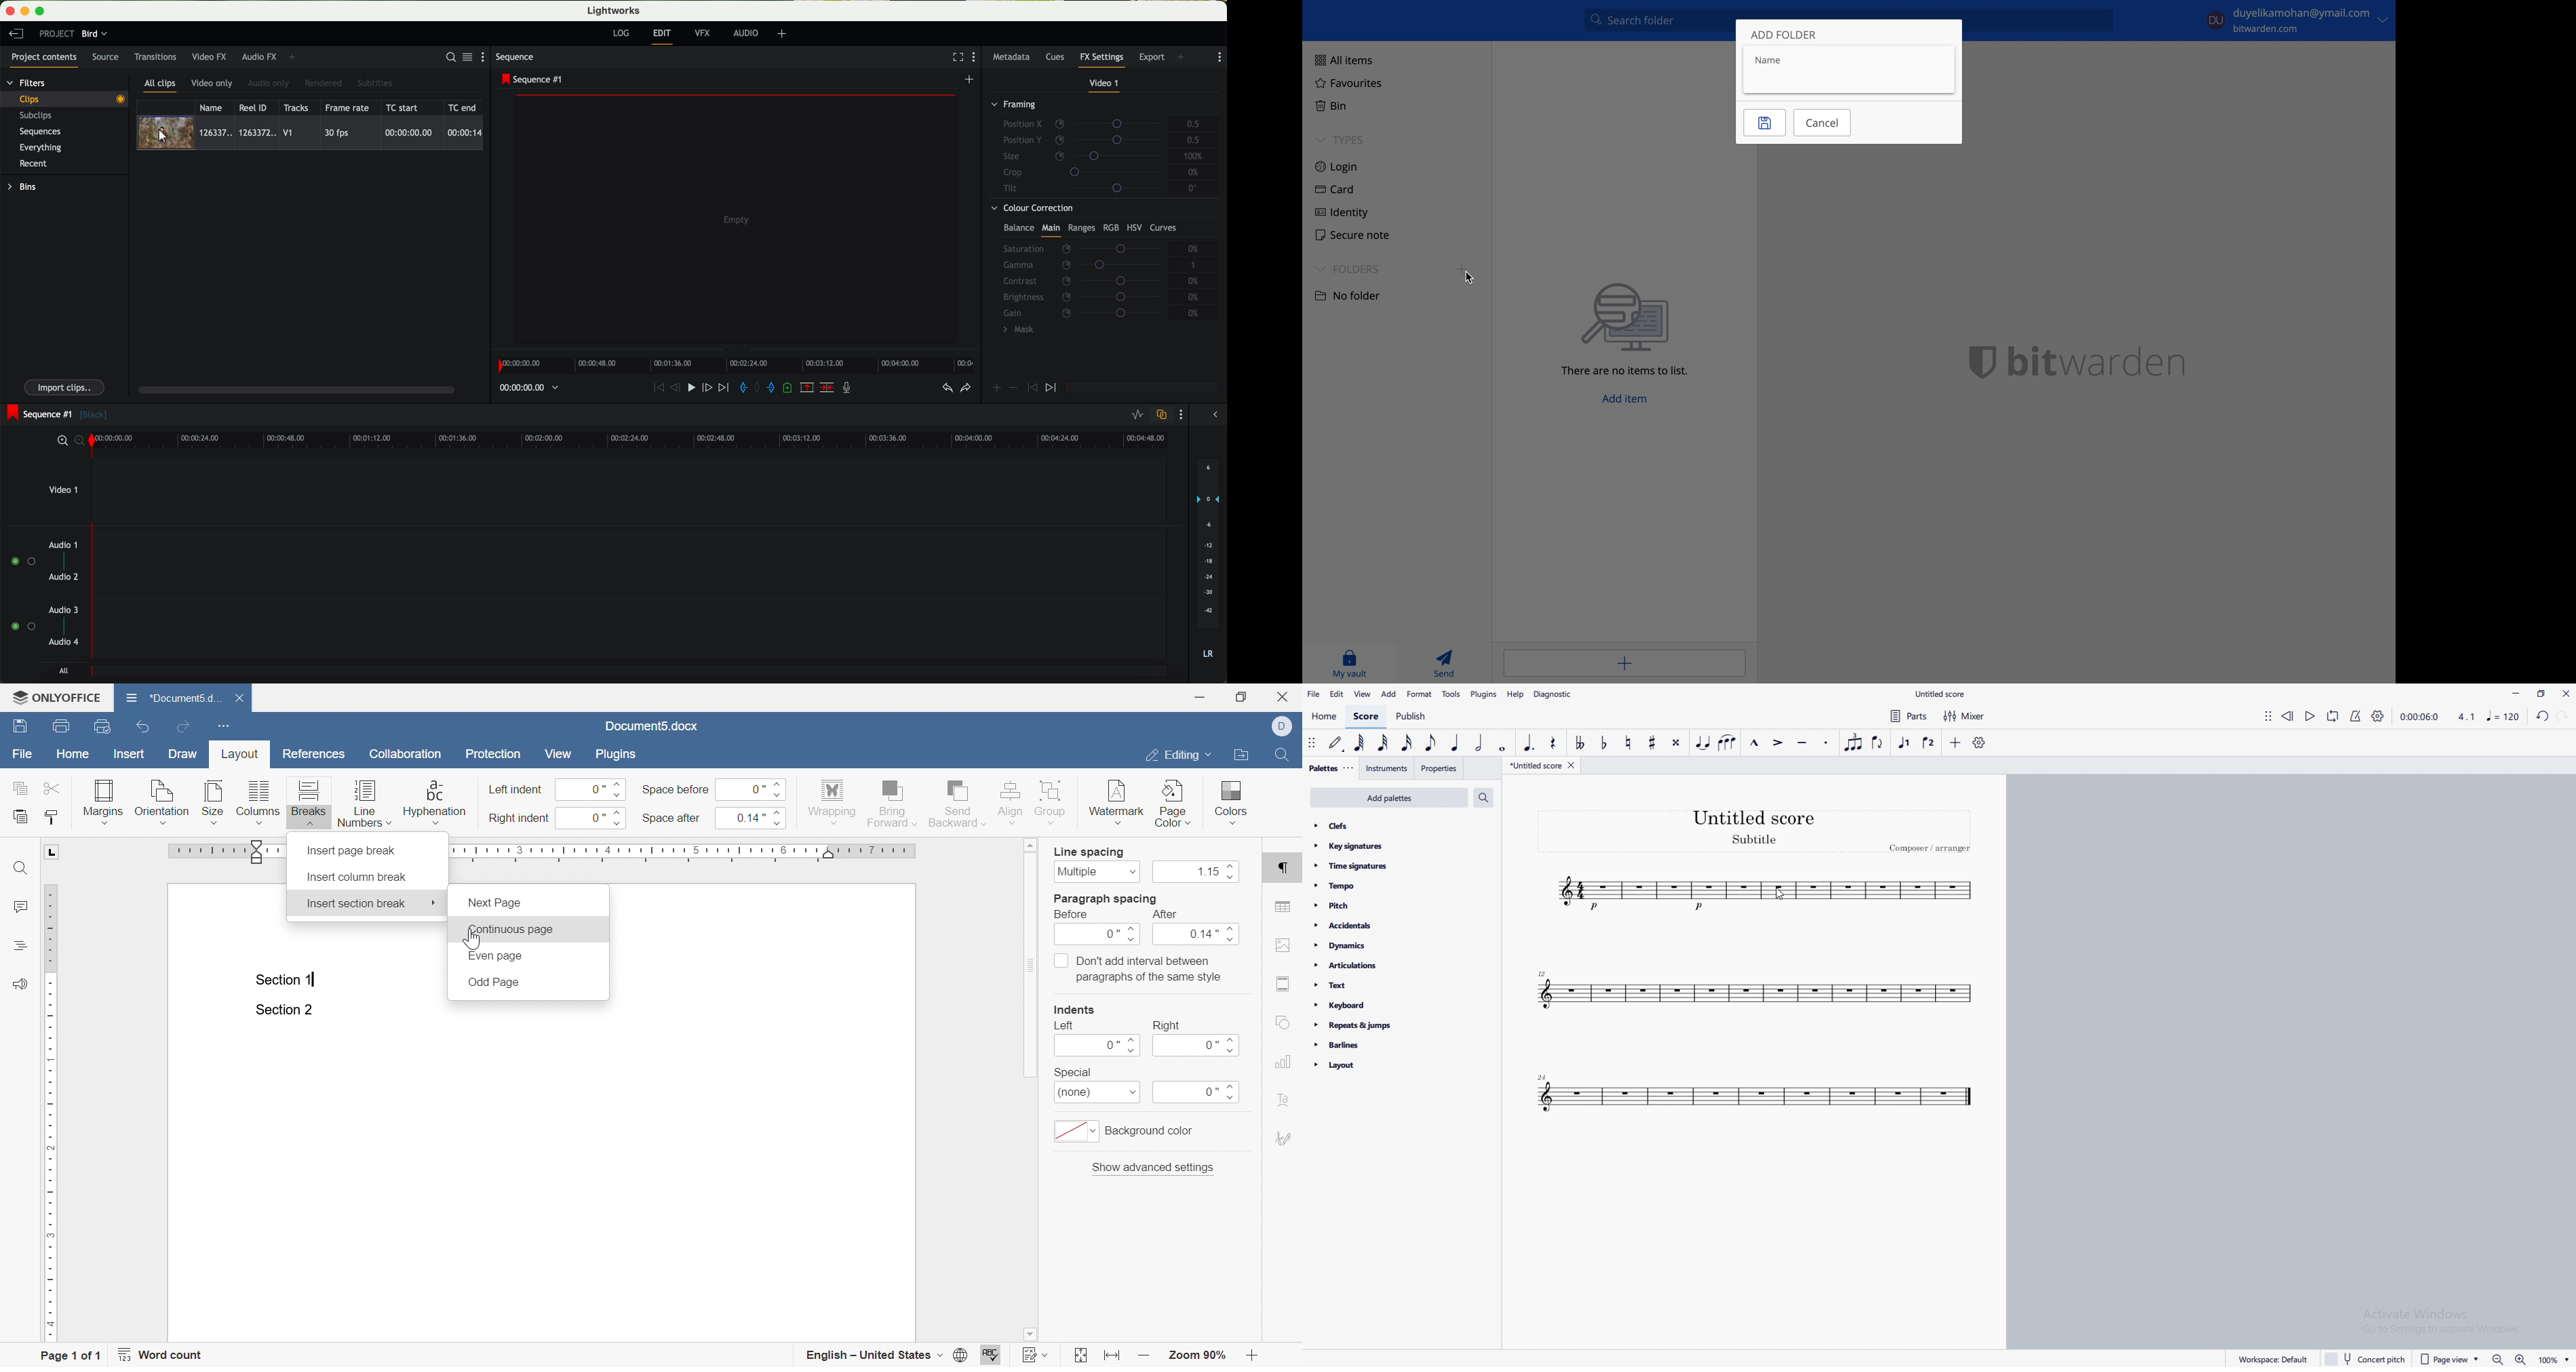 This screenshot has width=2576, height=1372. I want to click on rewind, so click(658, 388).